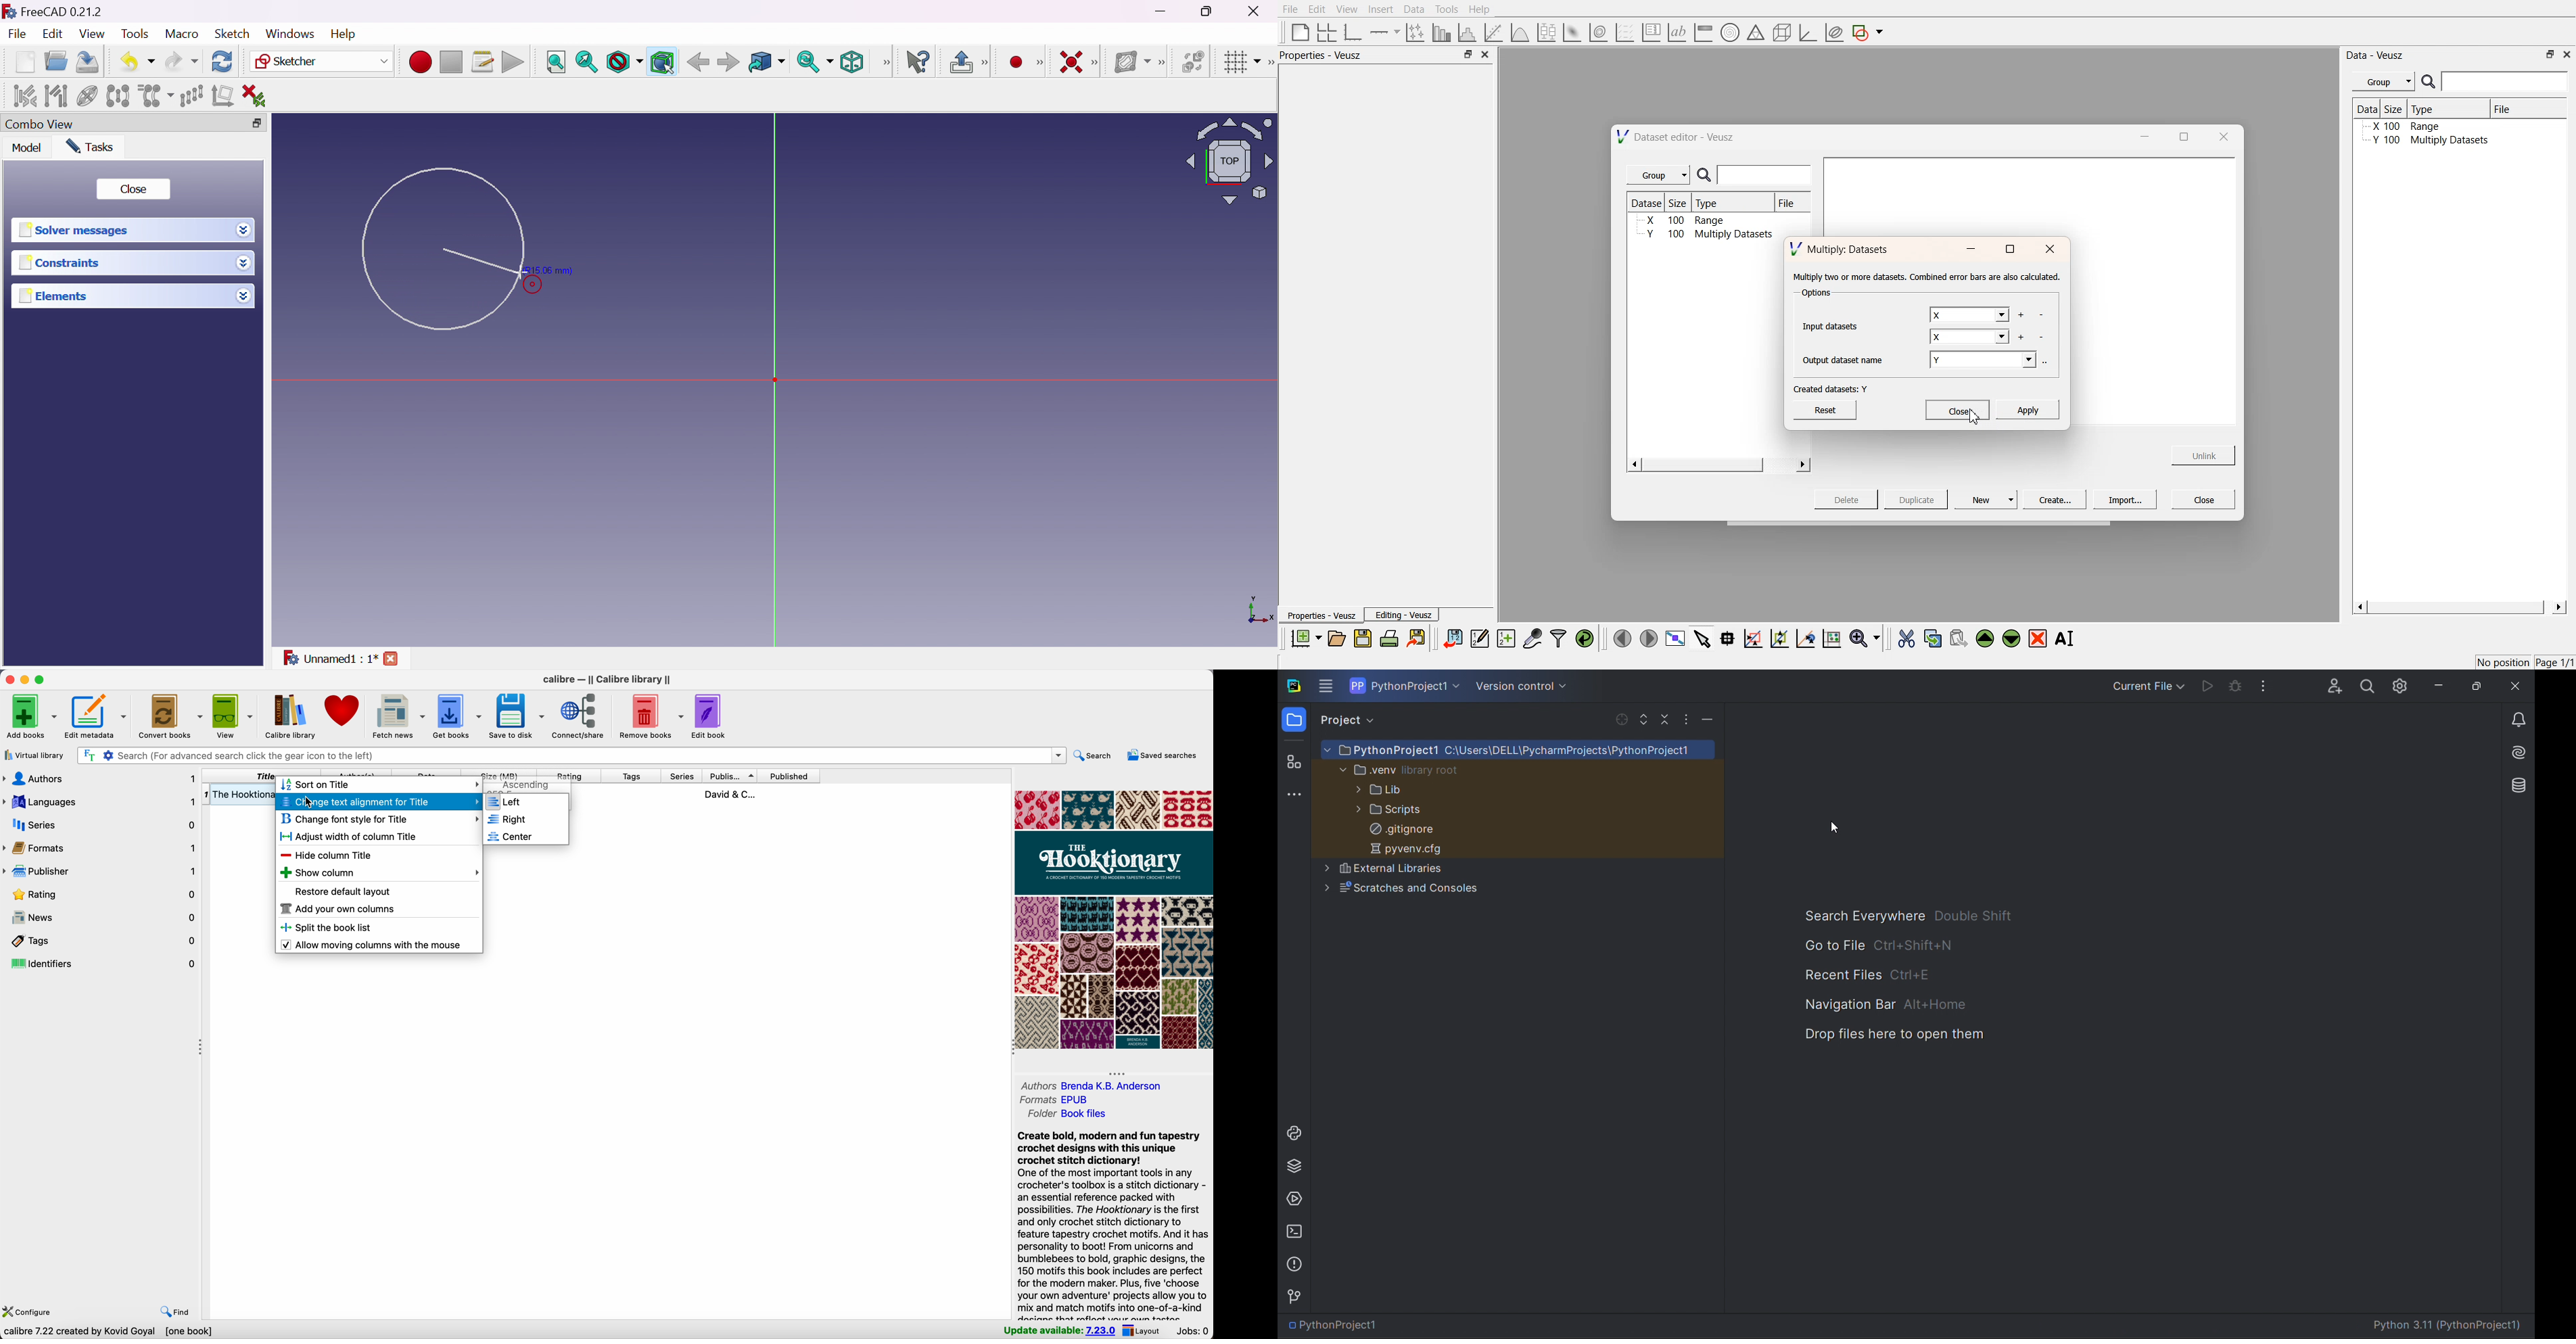 Image resolution: width=2576 pixels, height=1344 pixels. Describe the element at coordinates (1066, 1114) in the screenshot. I see `folder Book files` at that location.